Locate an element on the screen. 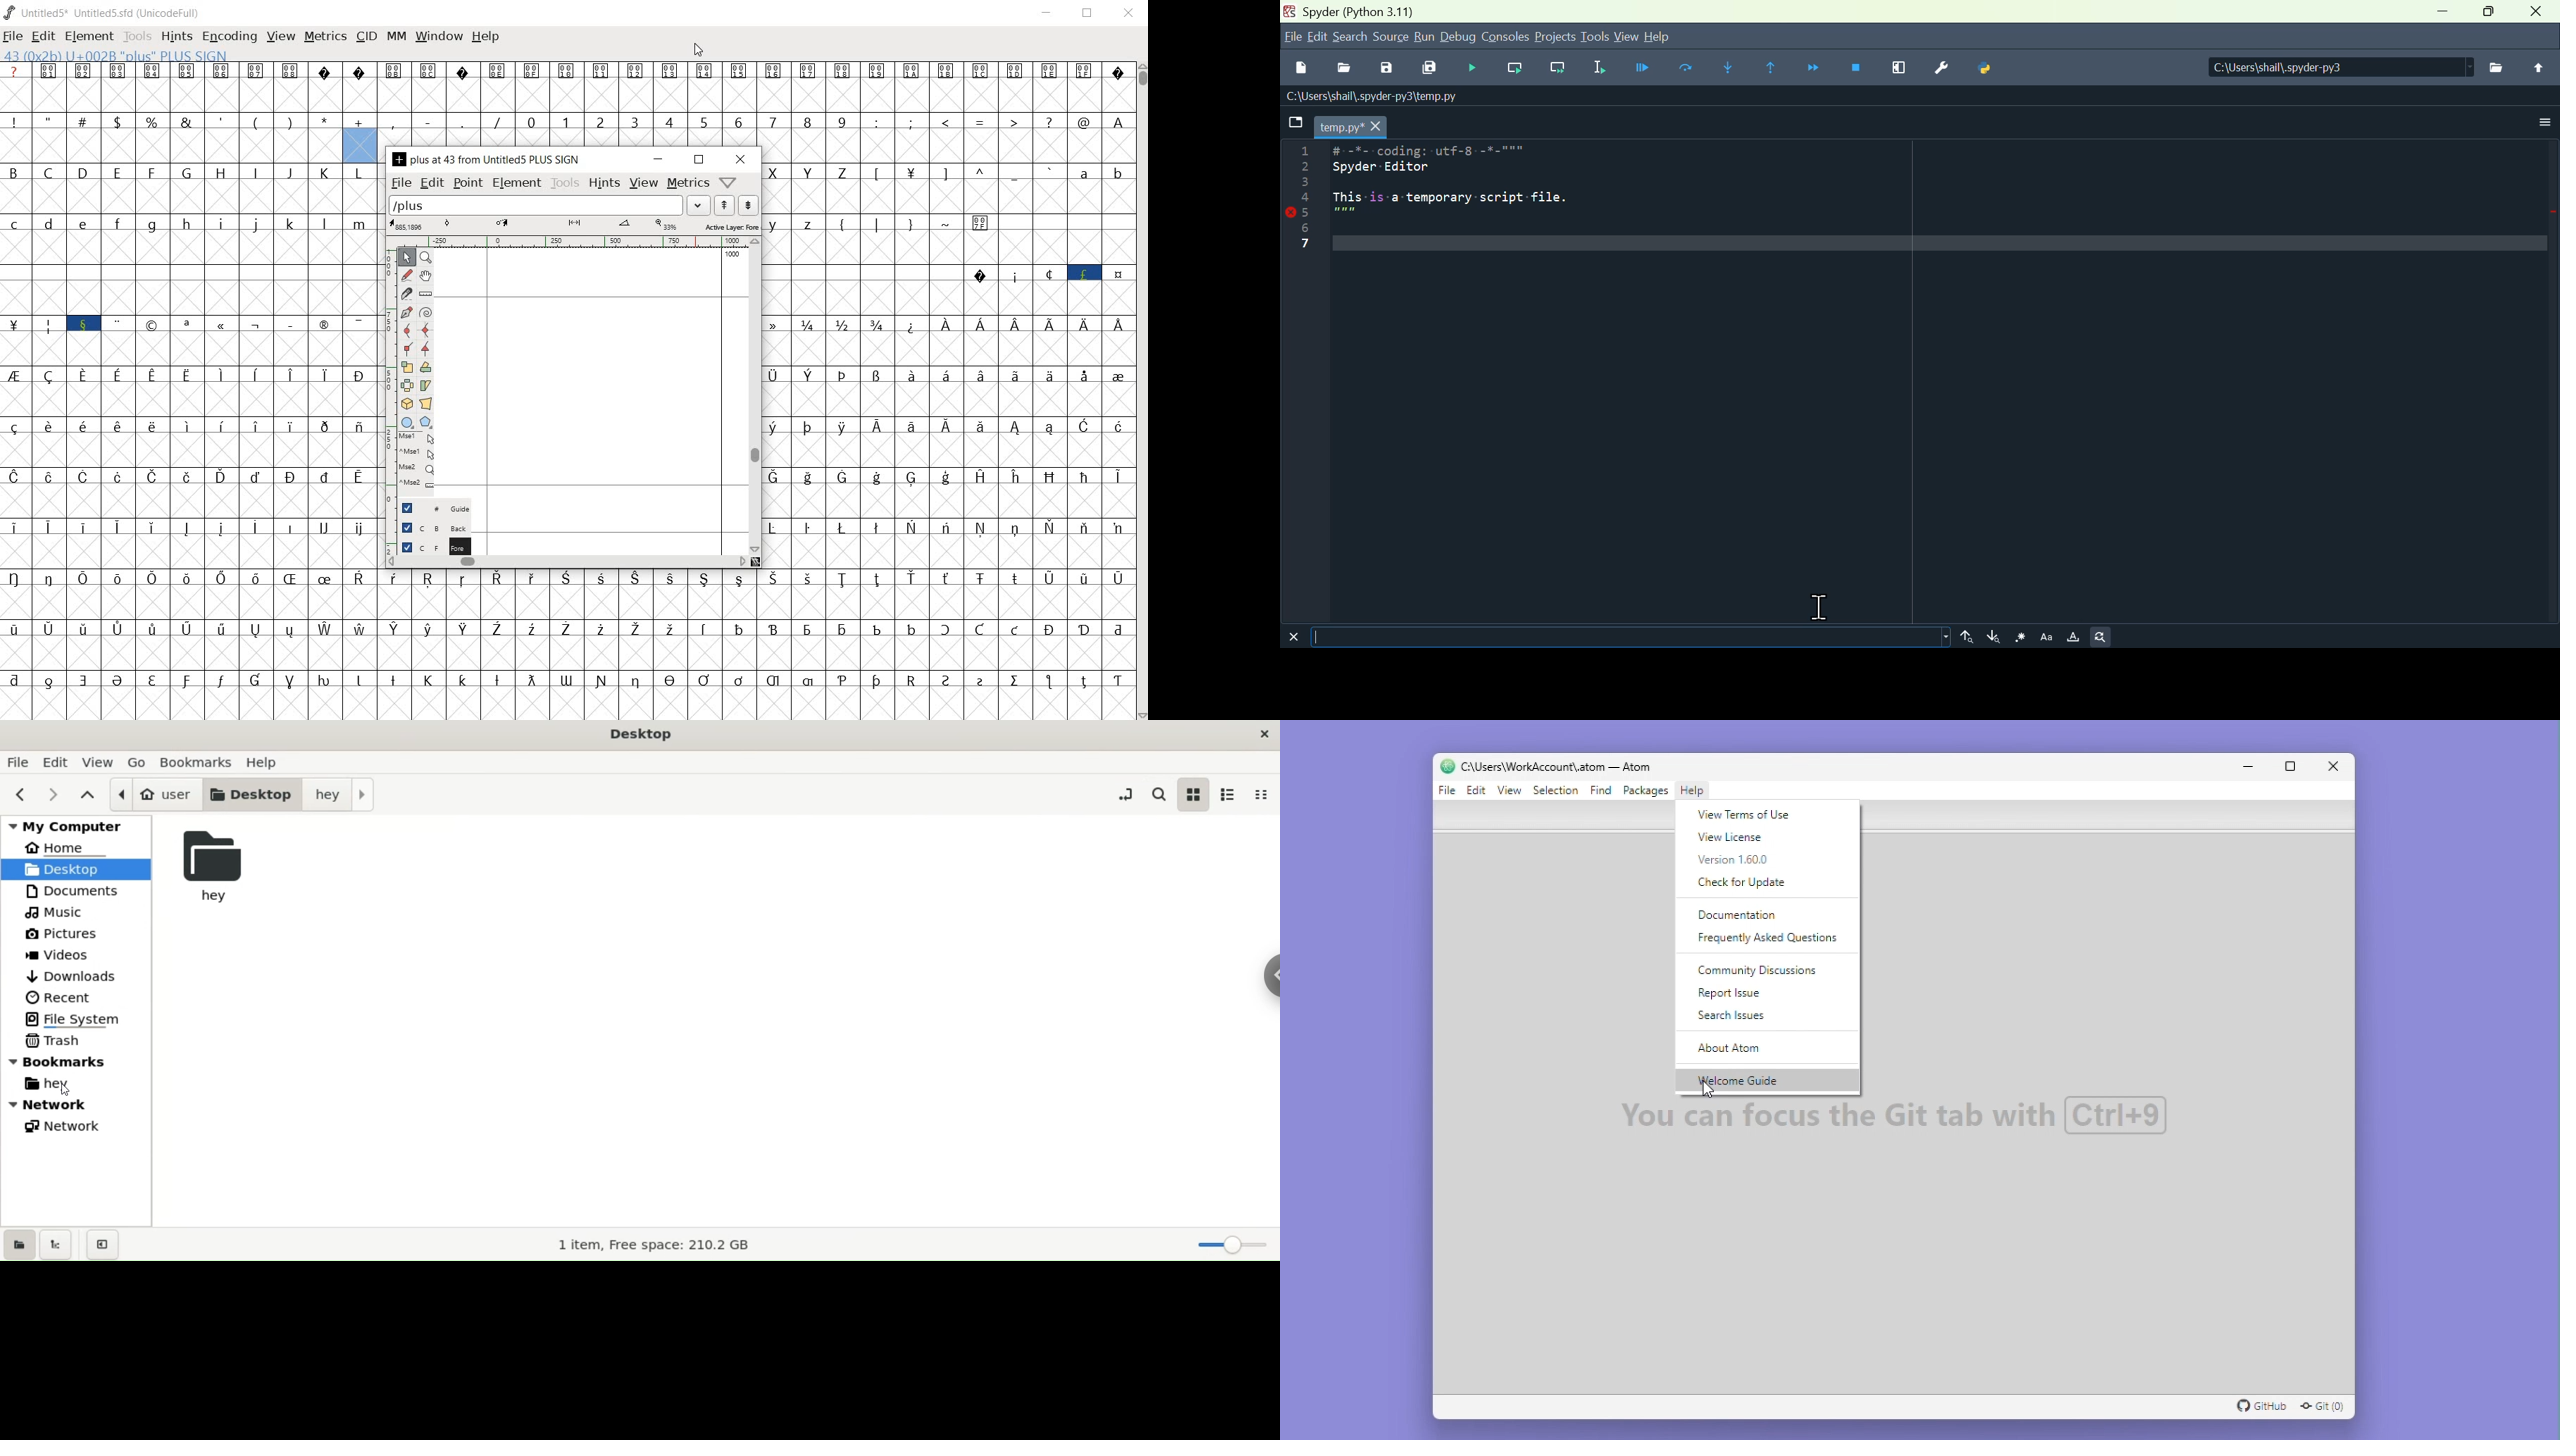 The image size is (2576, 1456). cursor is located at coordinates (63, 1089).